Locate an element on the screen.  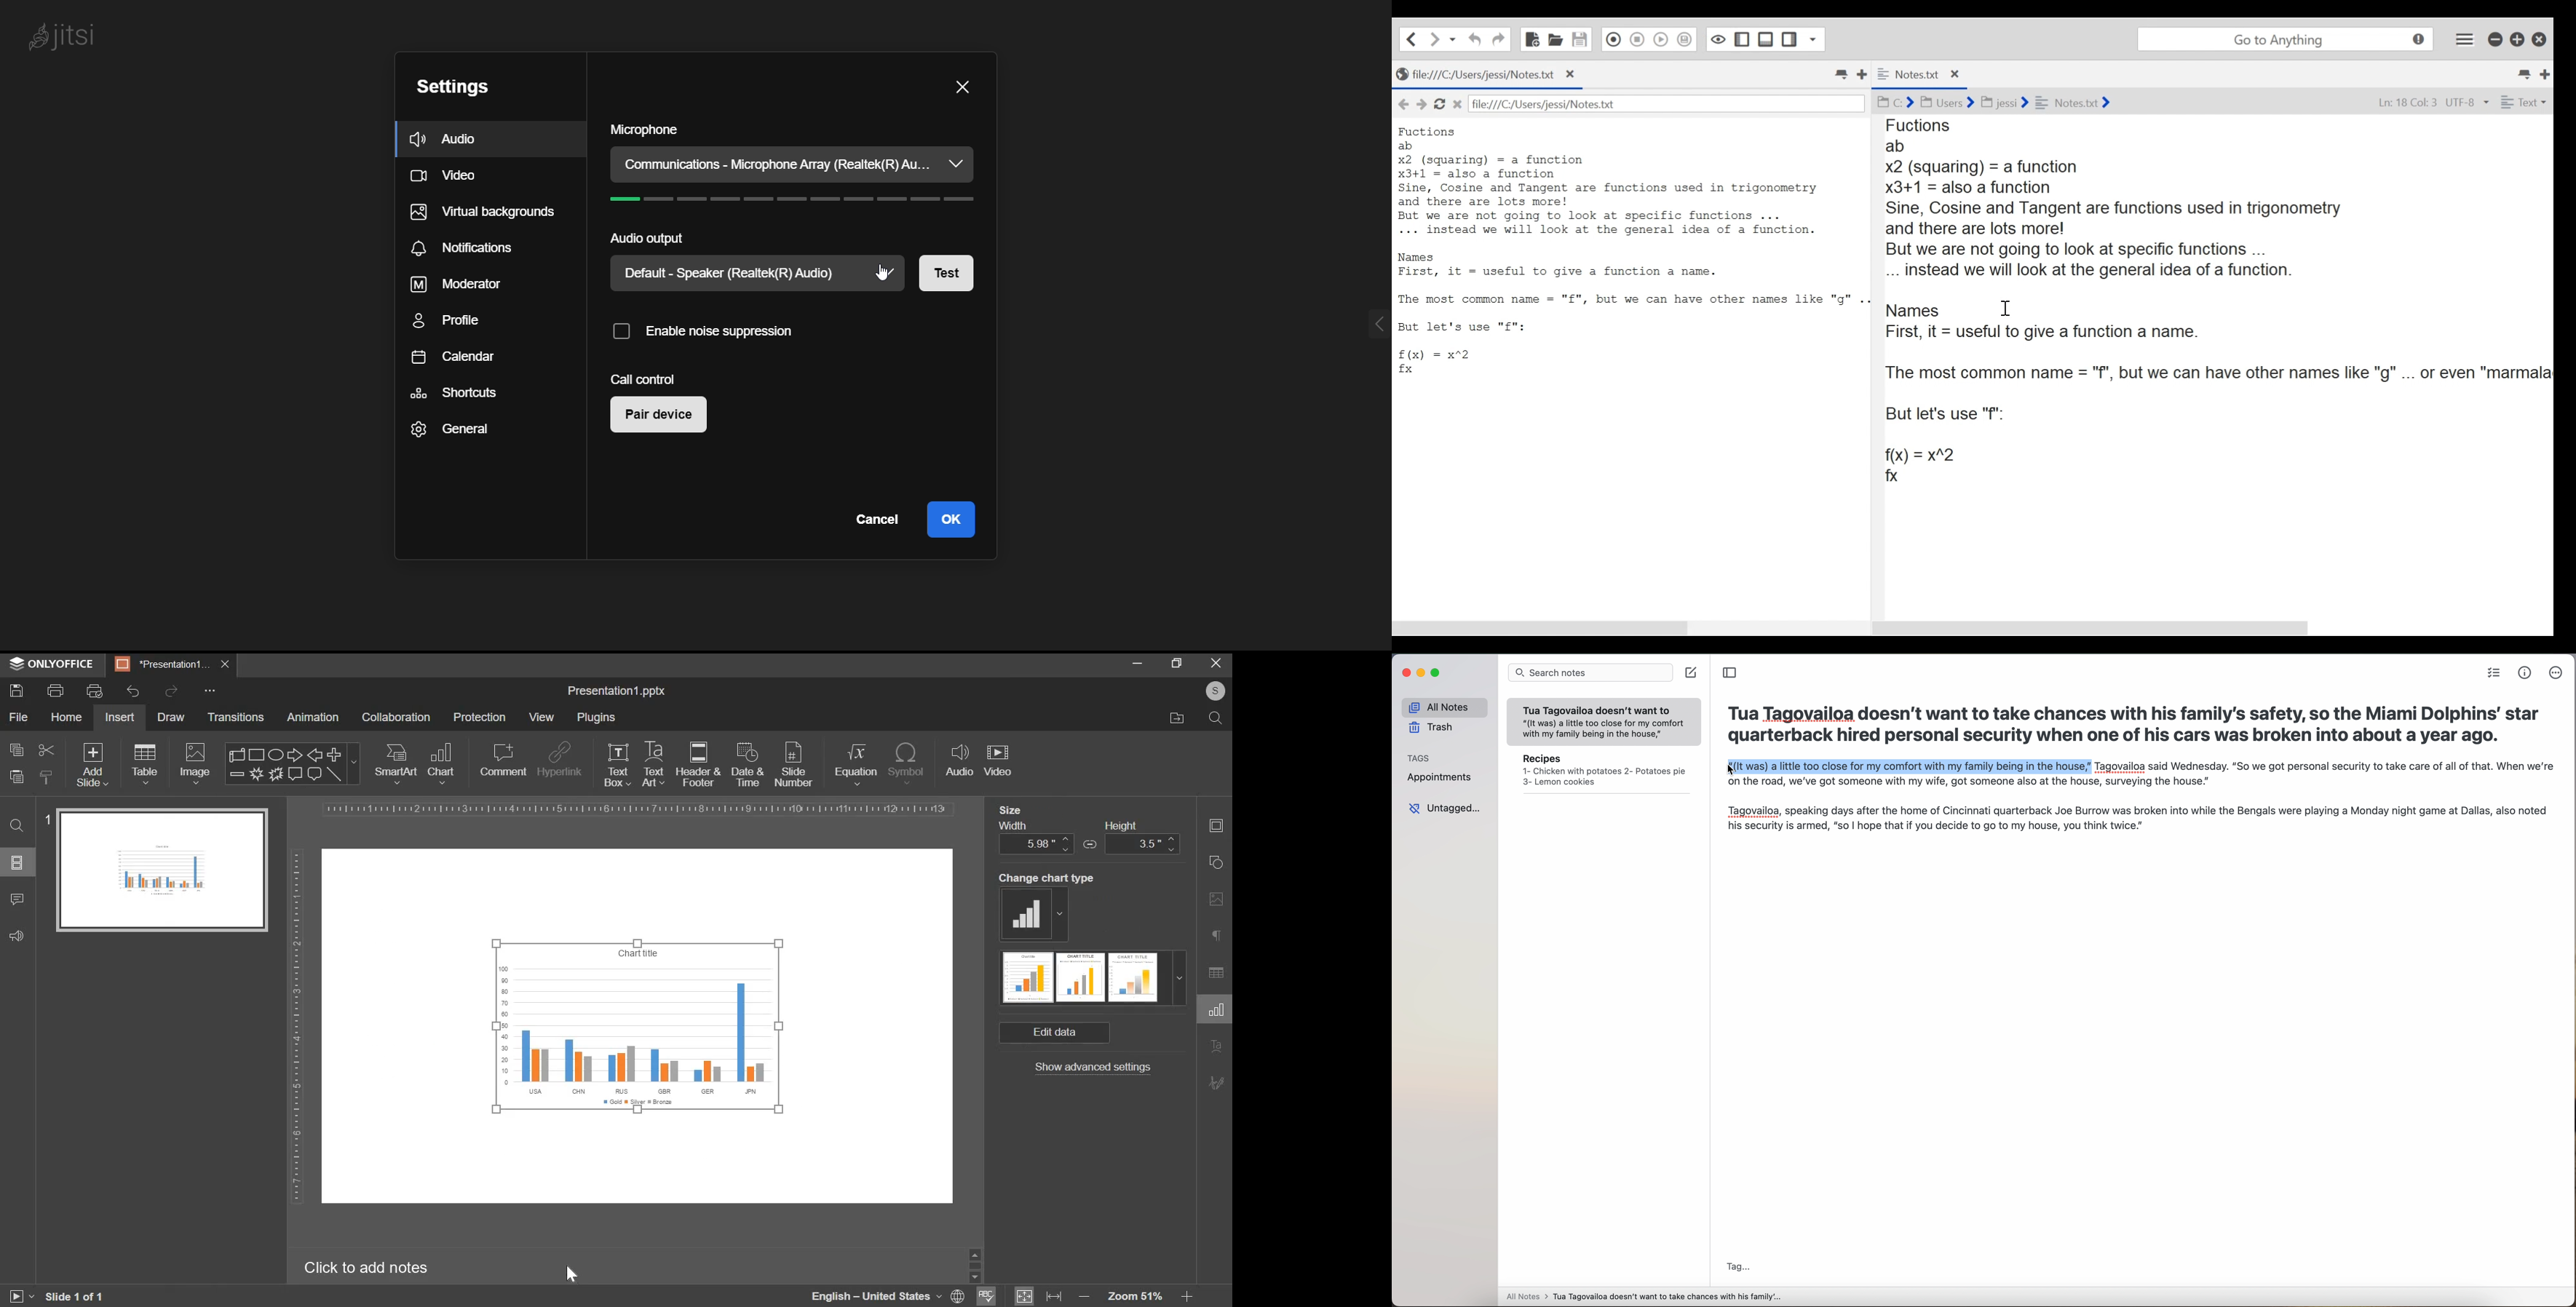
undo is located at coordinates (133, 692).